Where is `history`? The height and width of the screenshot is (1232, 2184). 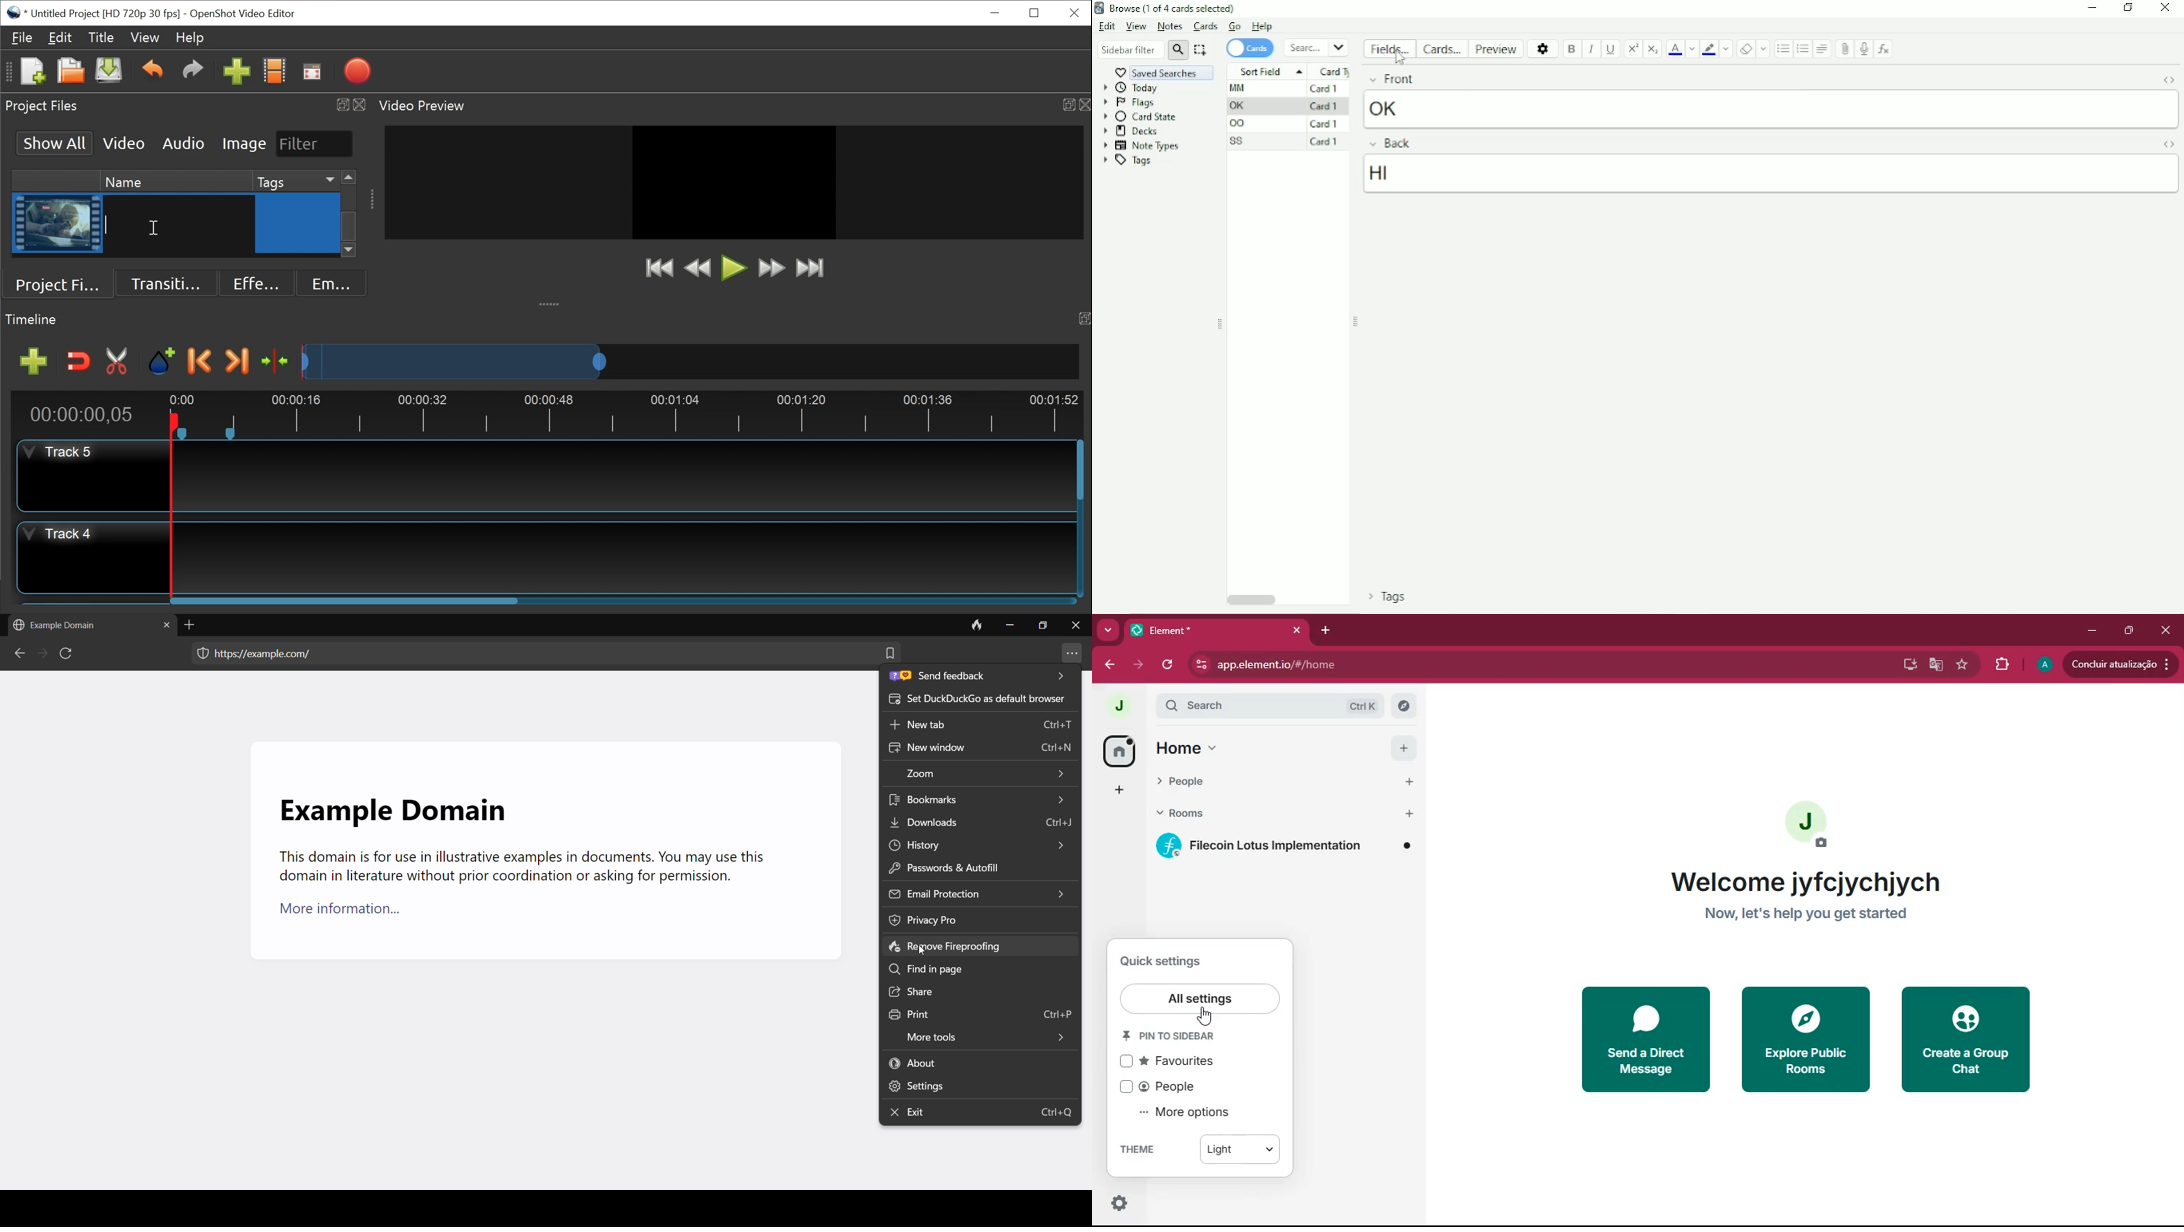 history is located at coordinates (974, 844).